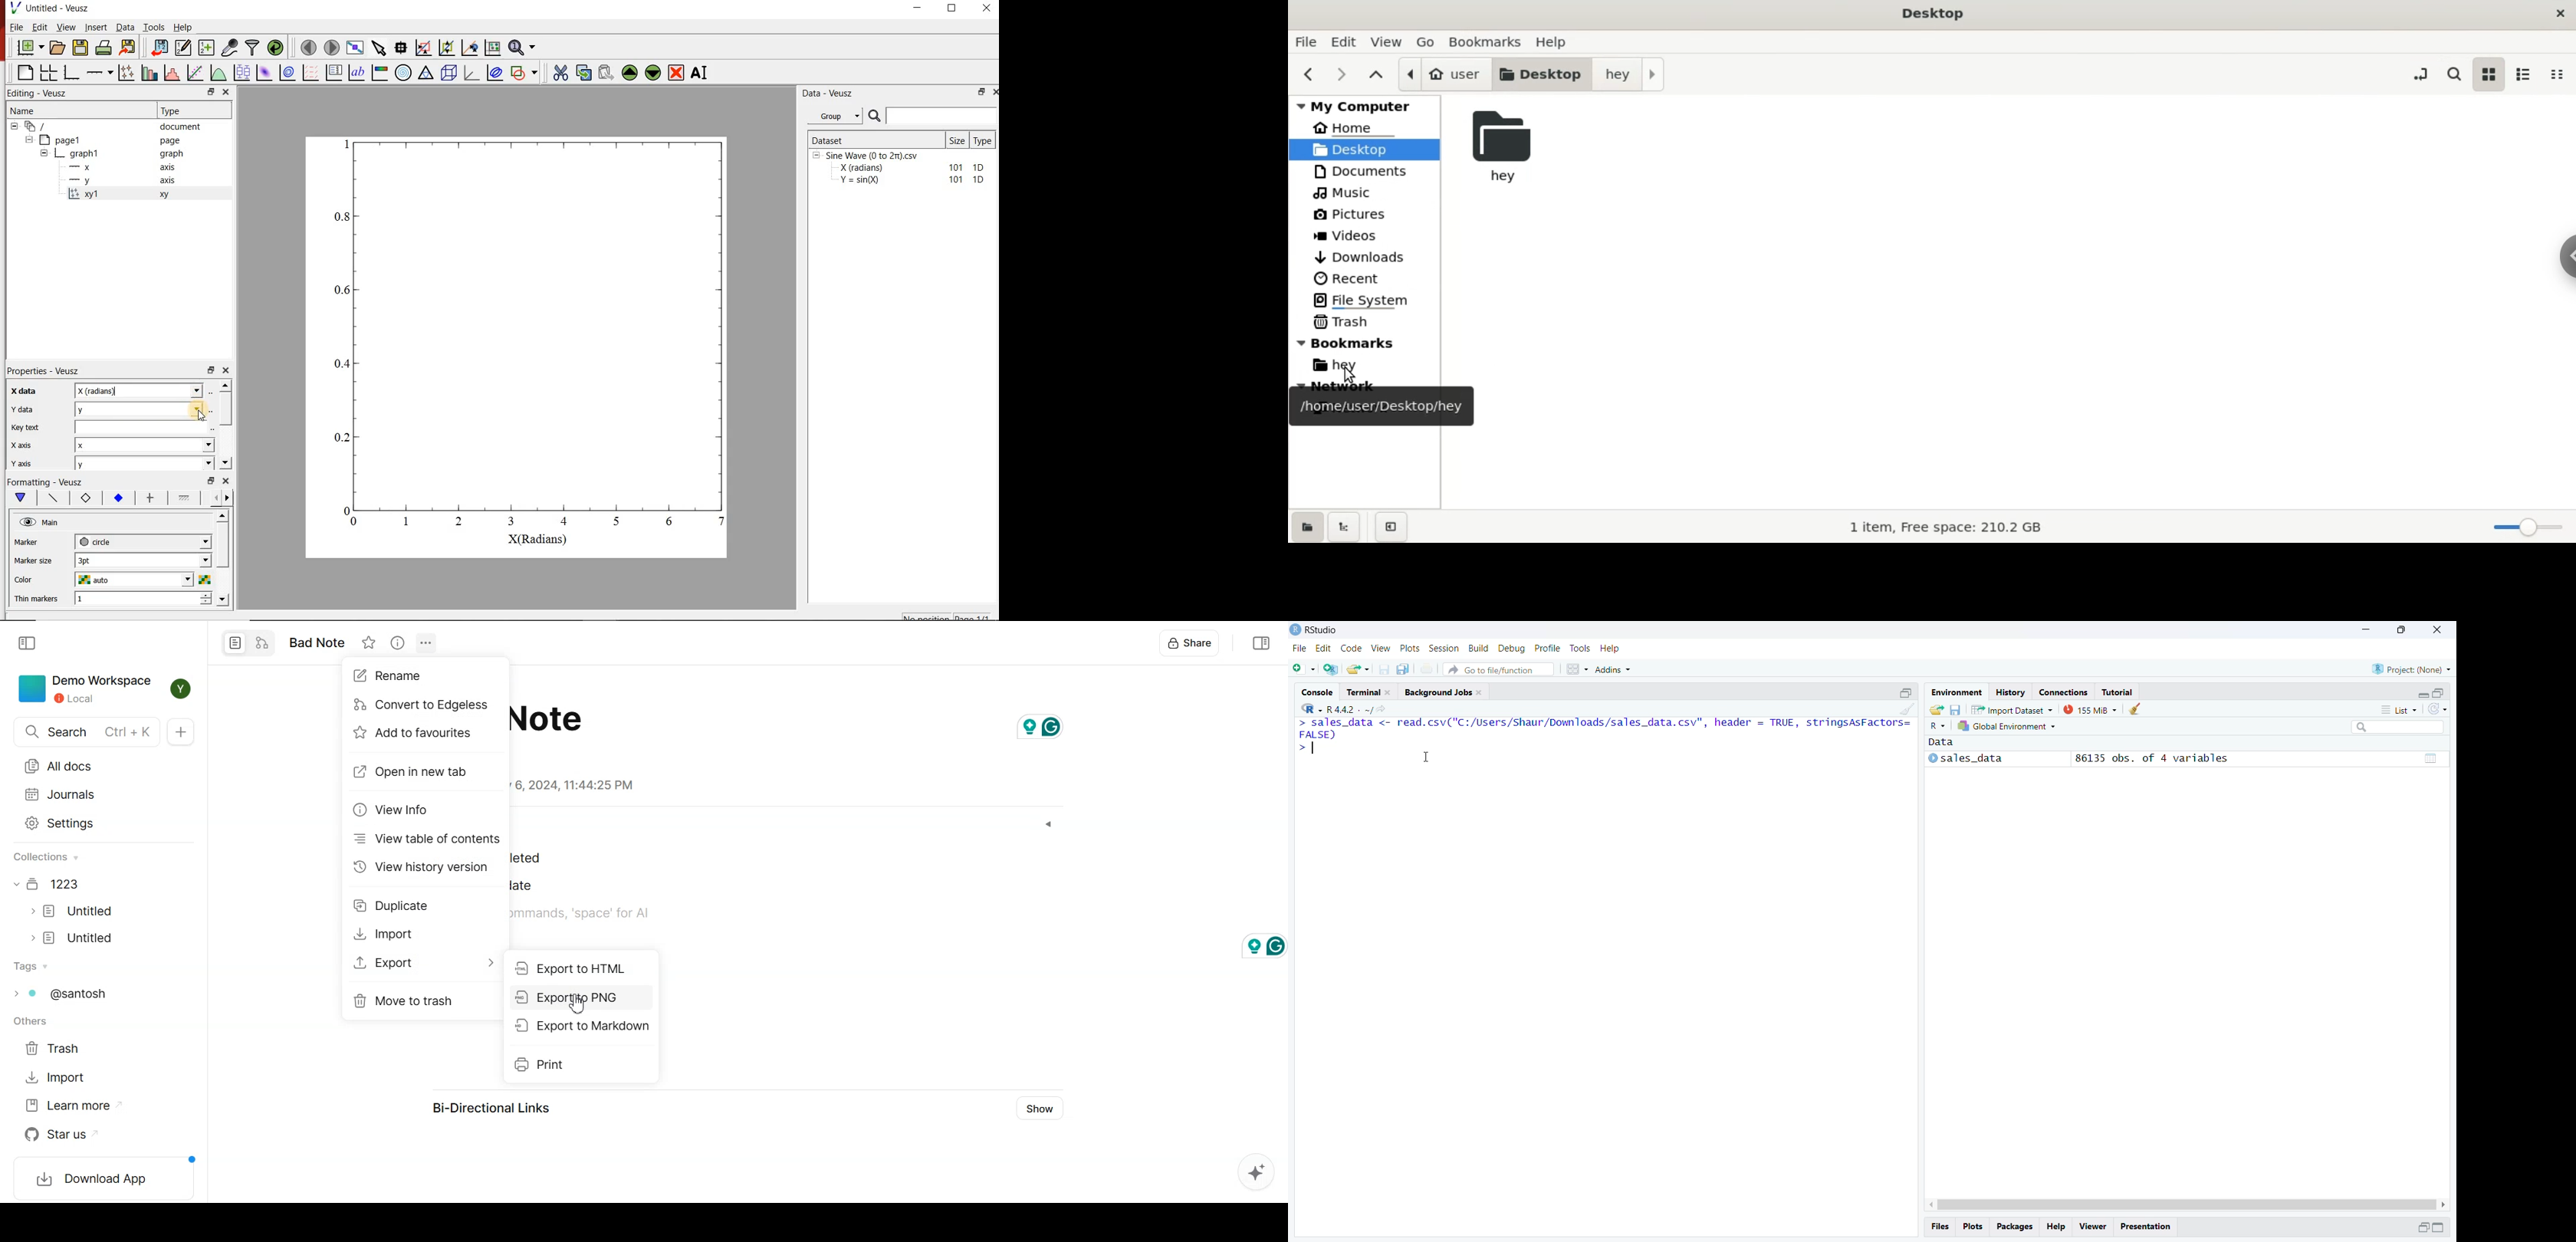  I want to click on desktop, so click(1937, 14).